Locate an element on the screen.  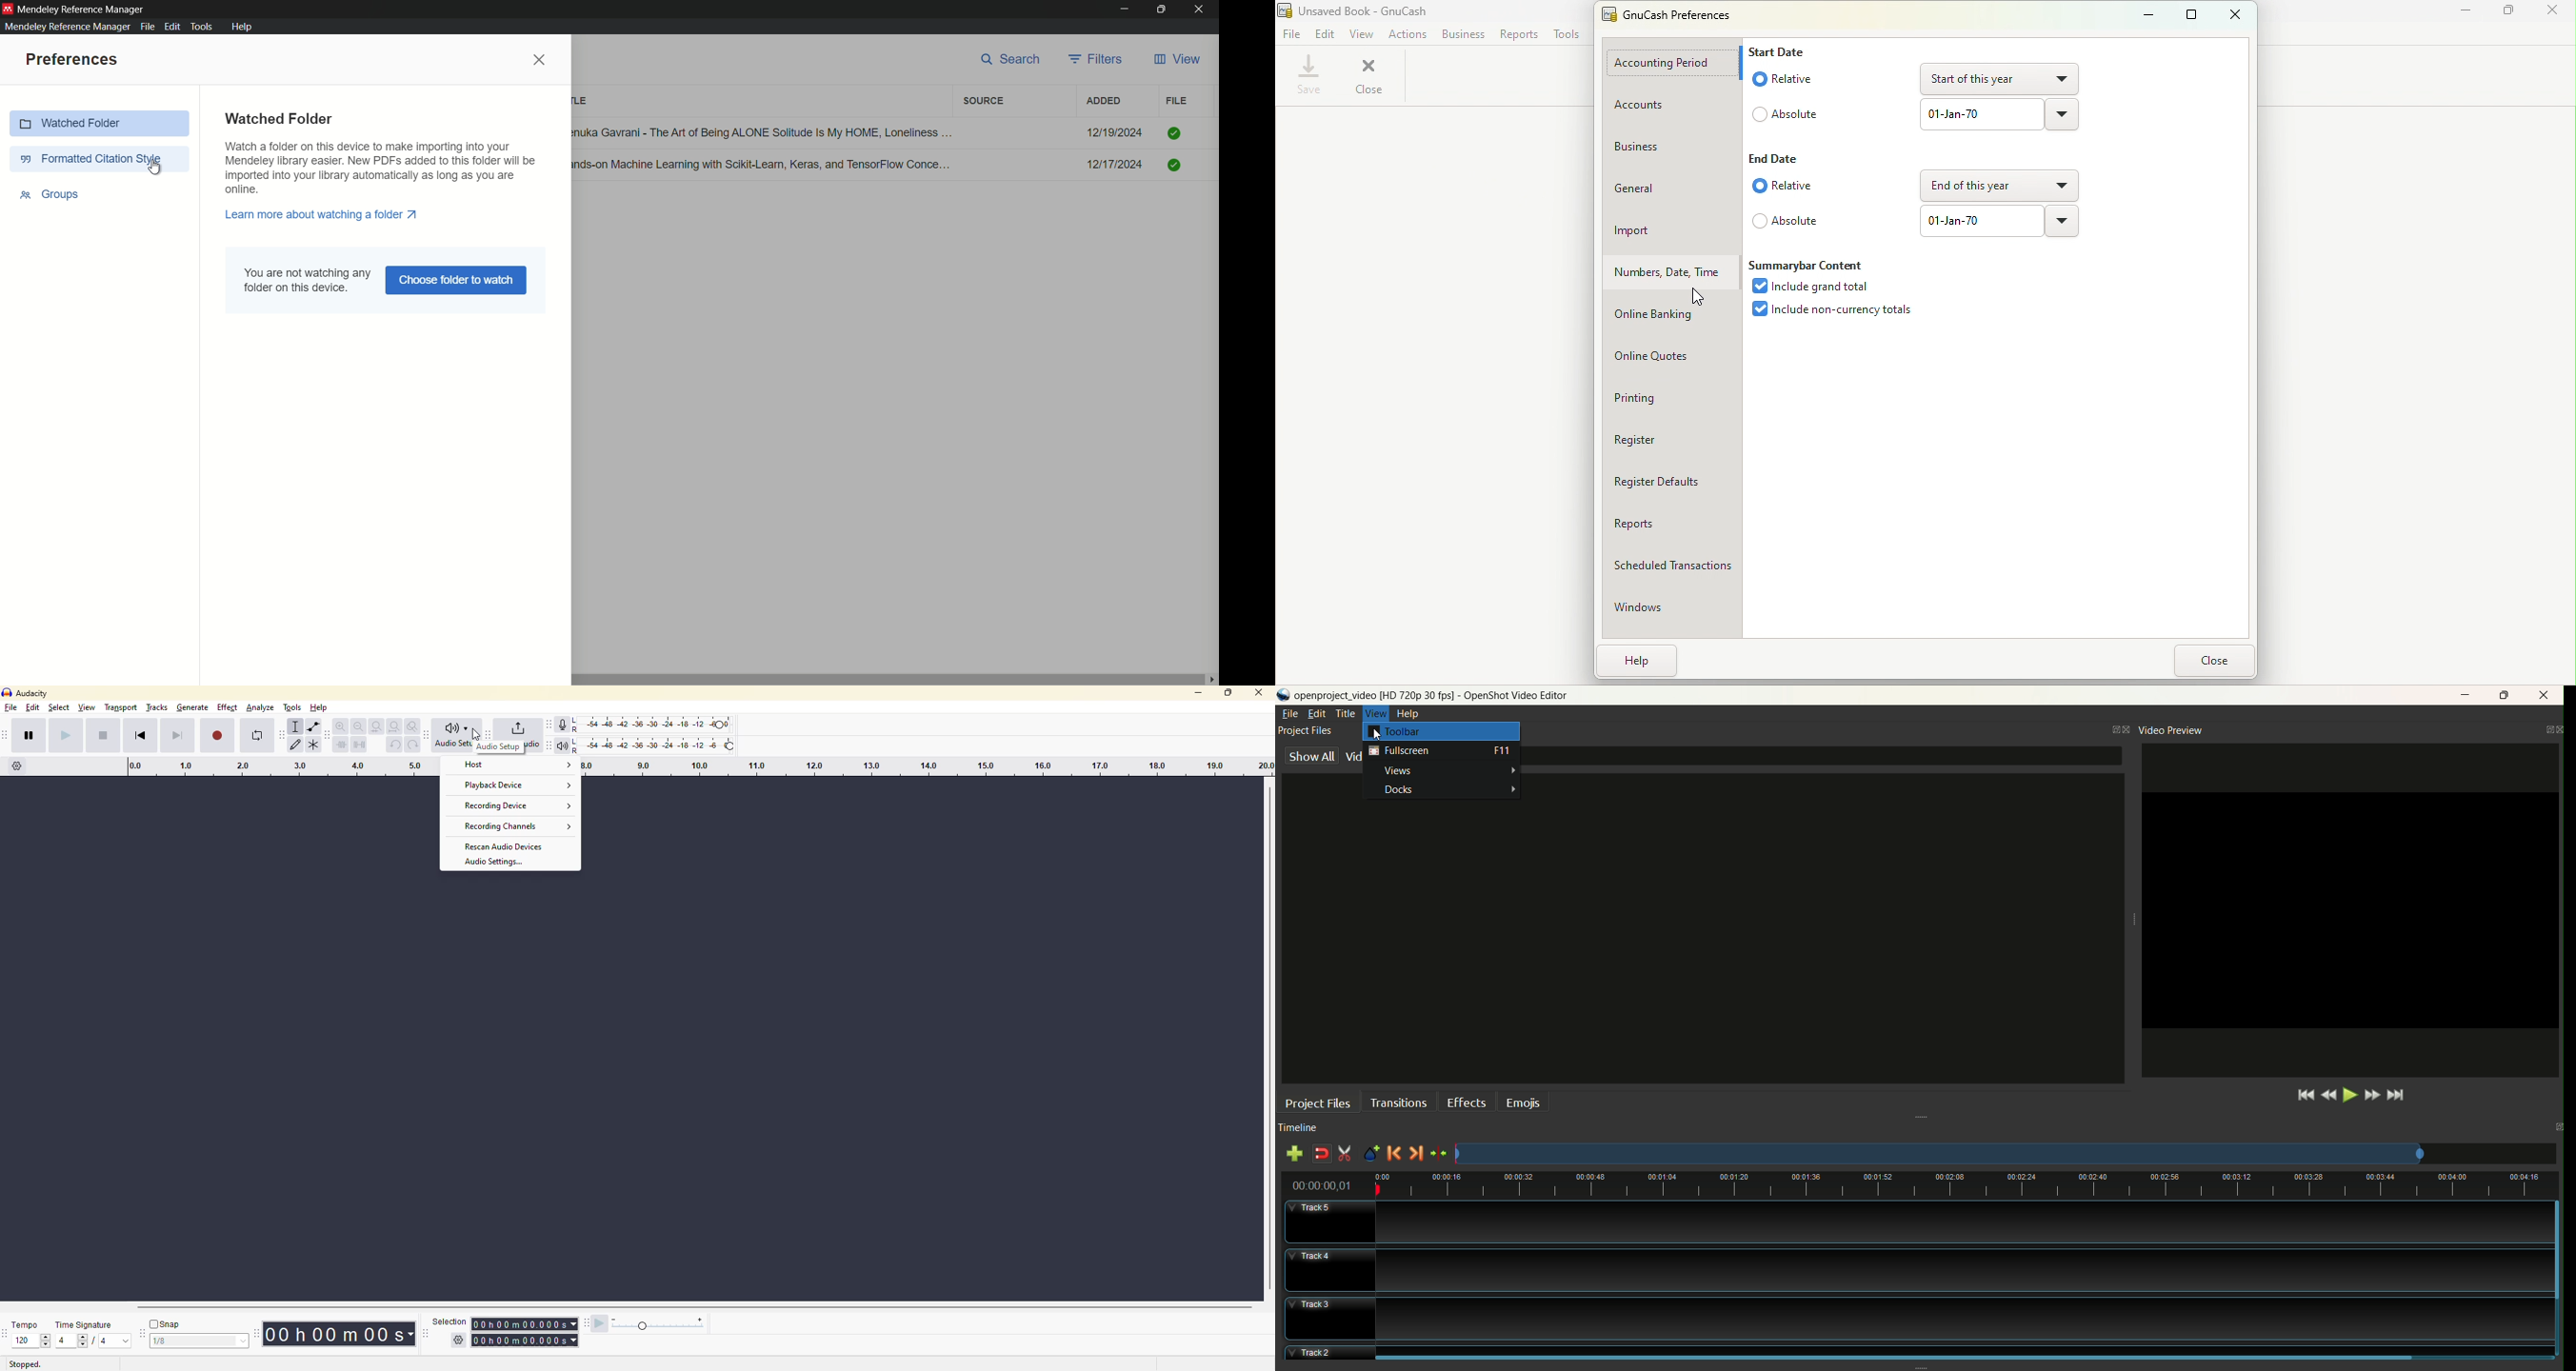
File is located at coordinates (1289, 33).